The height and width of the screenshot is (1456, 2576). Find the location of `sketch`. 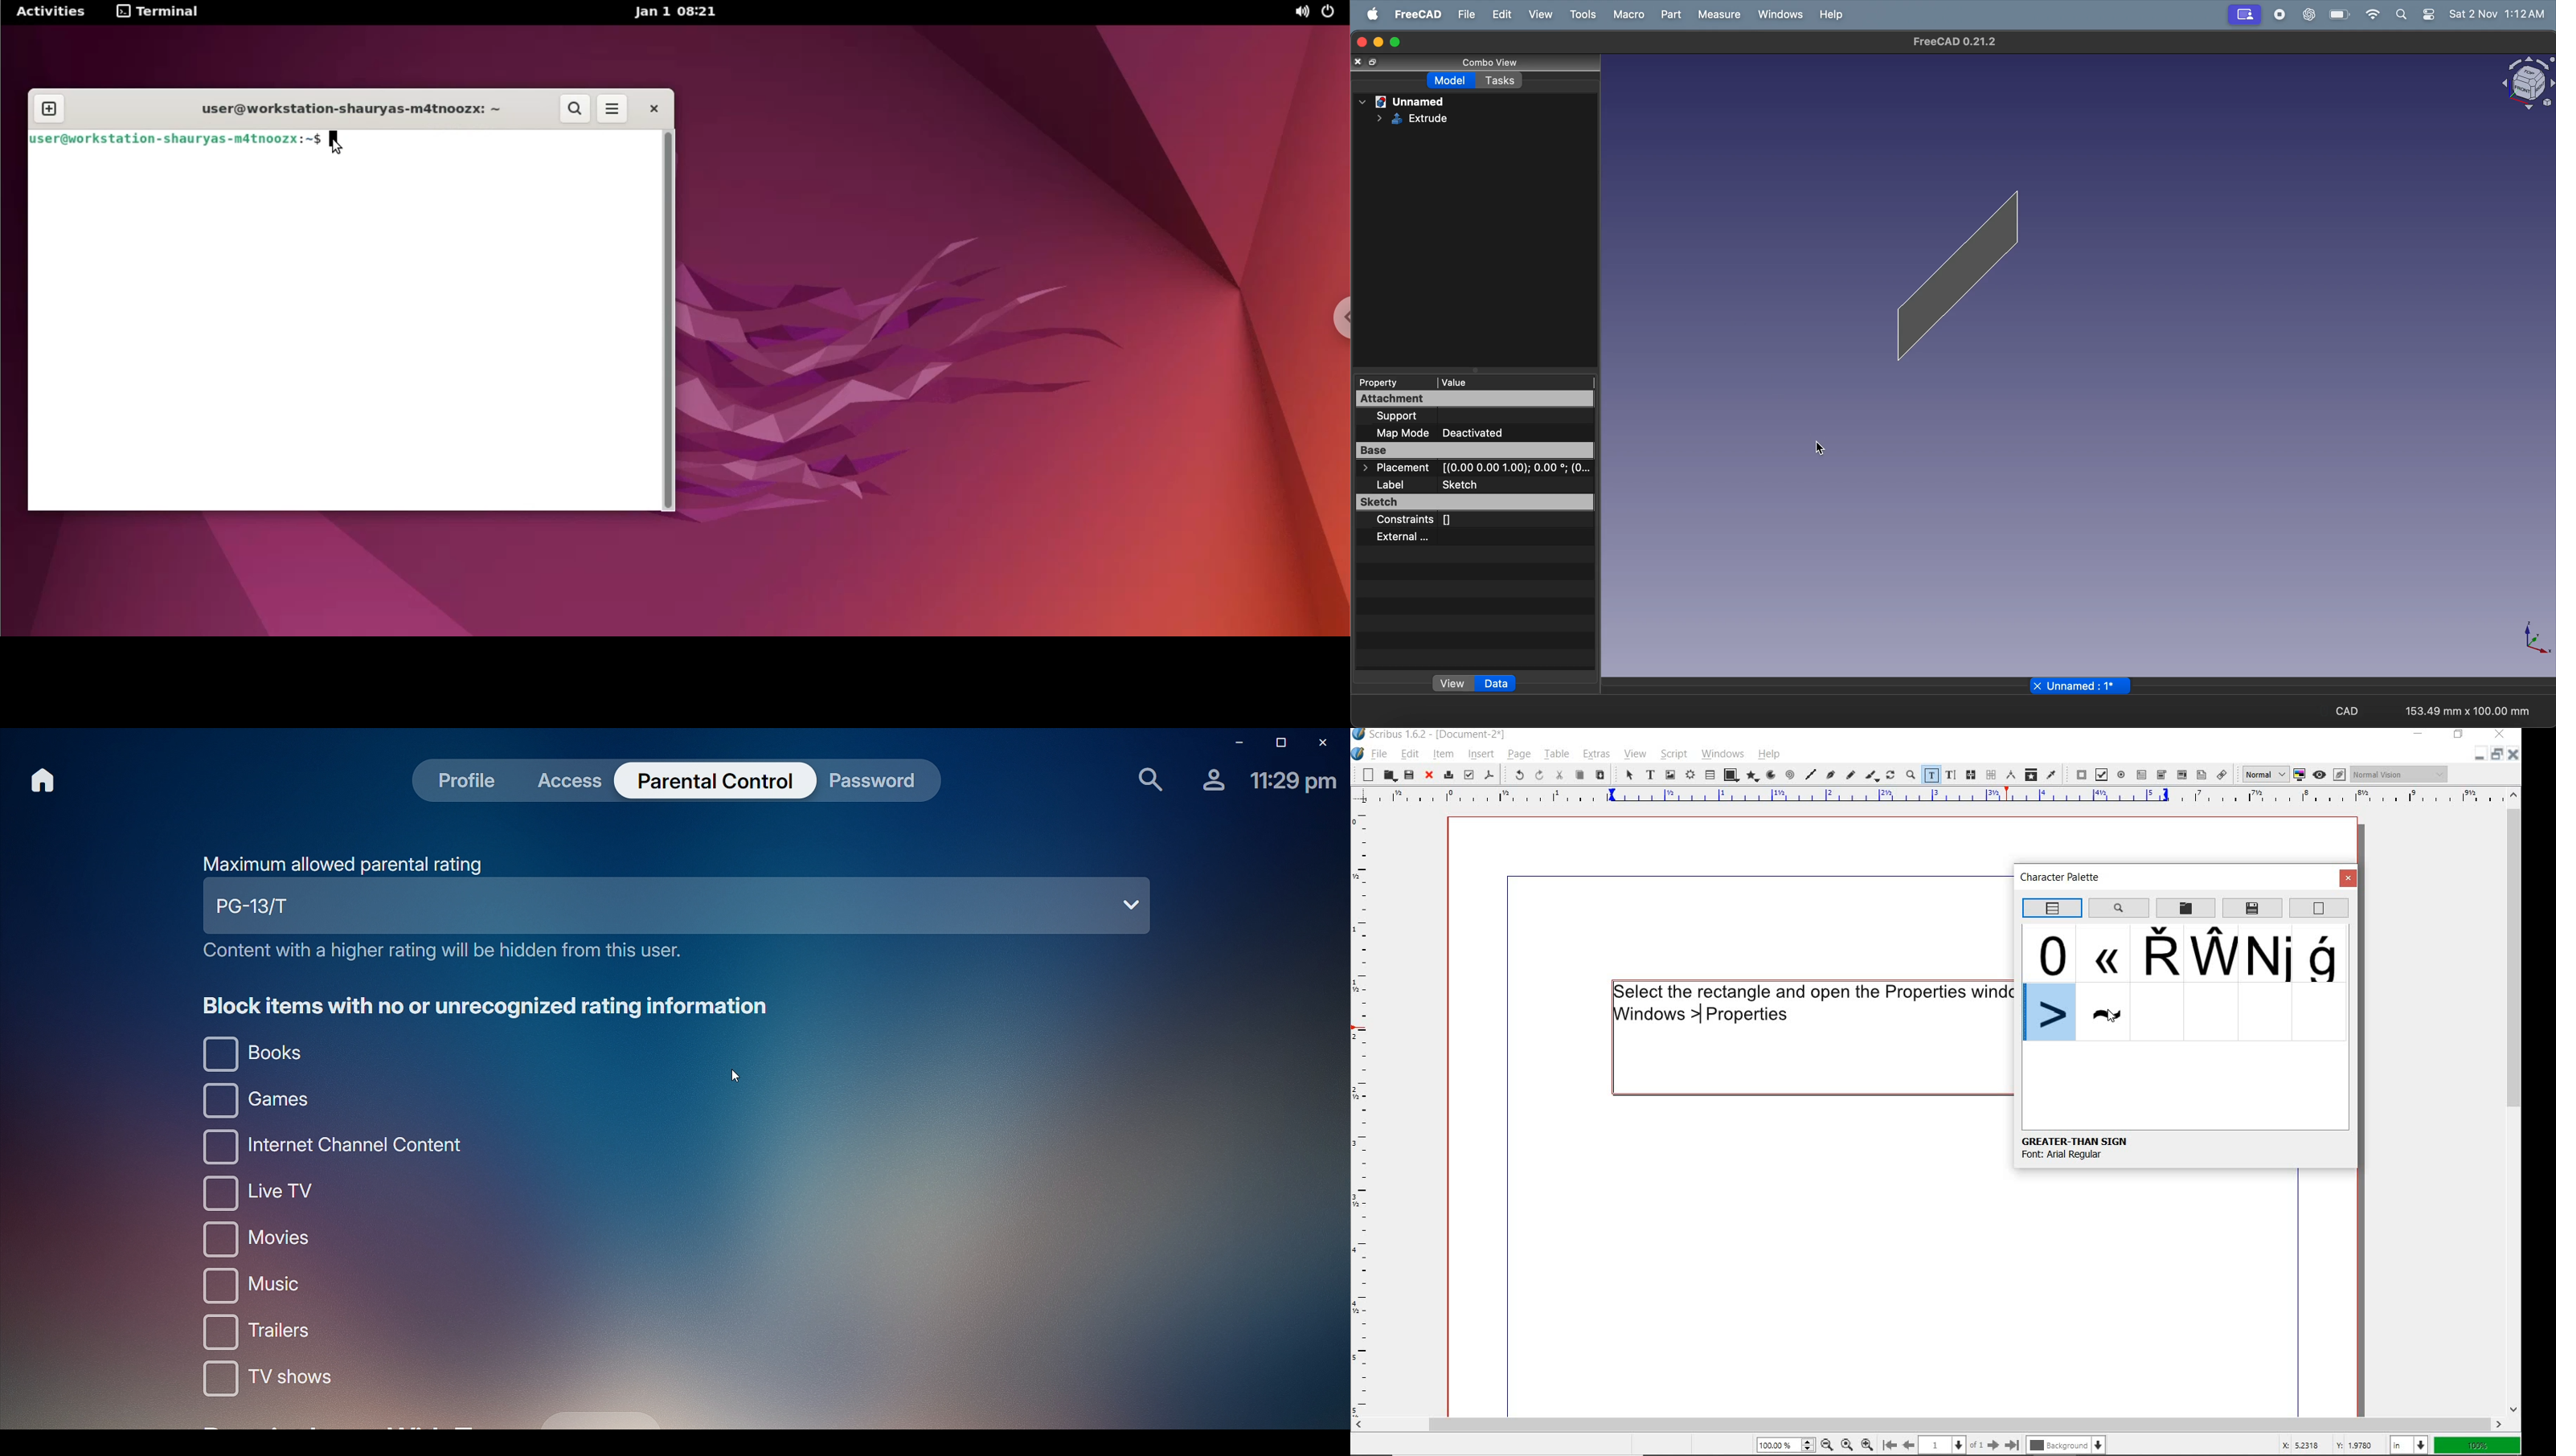

sketch is located at coordinates (1463, 485).